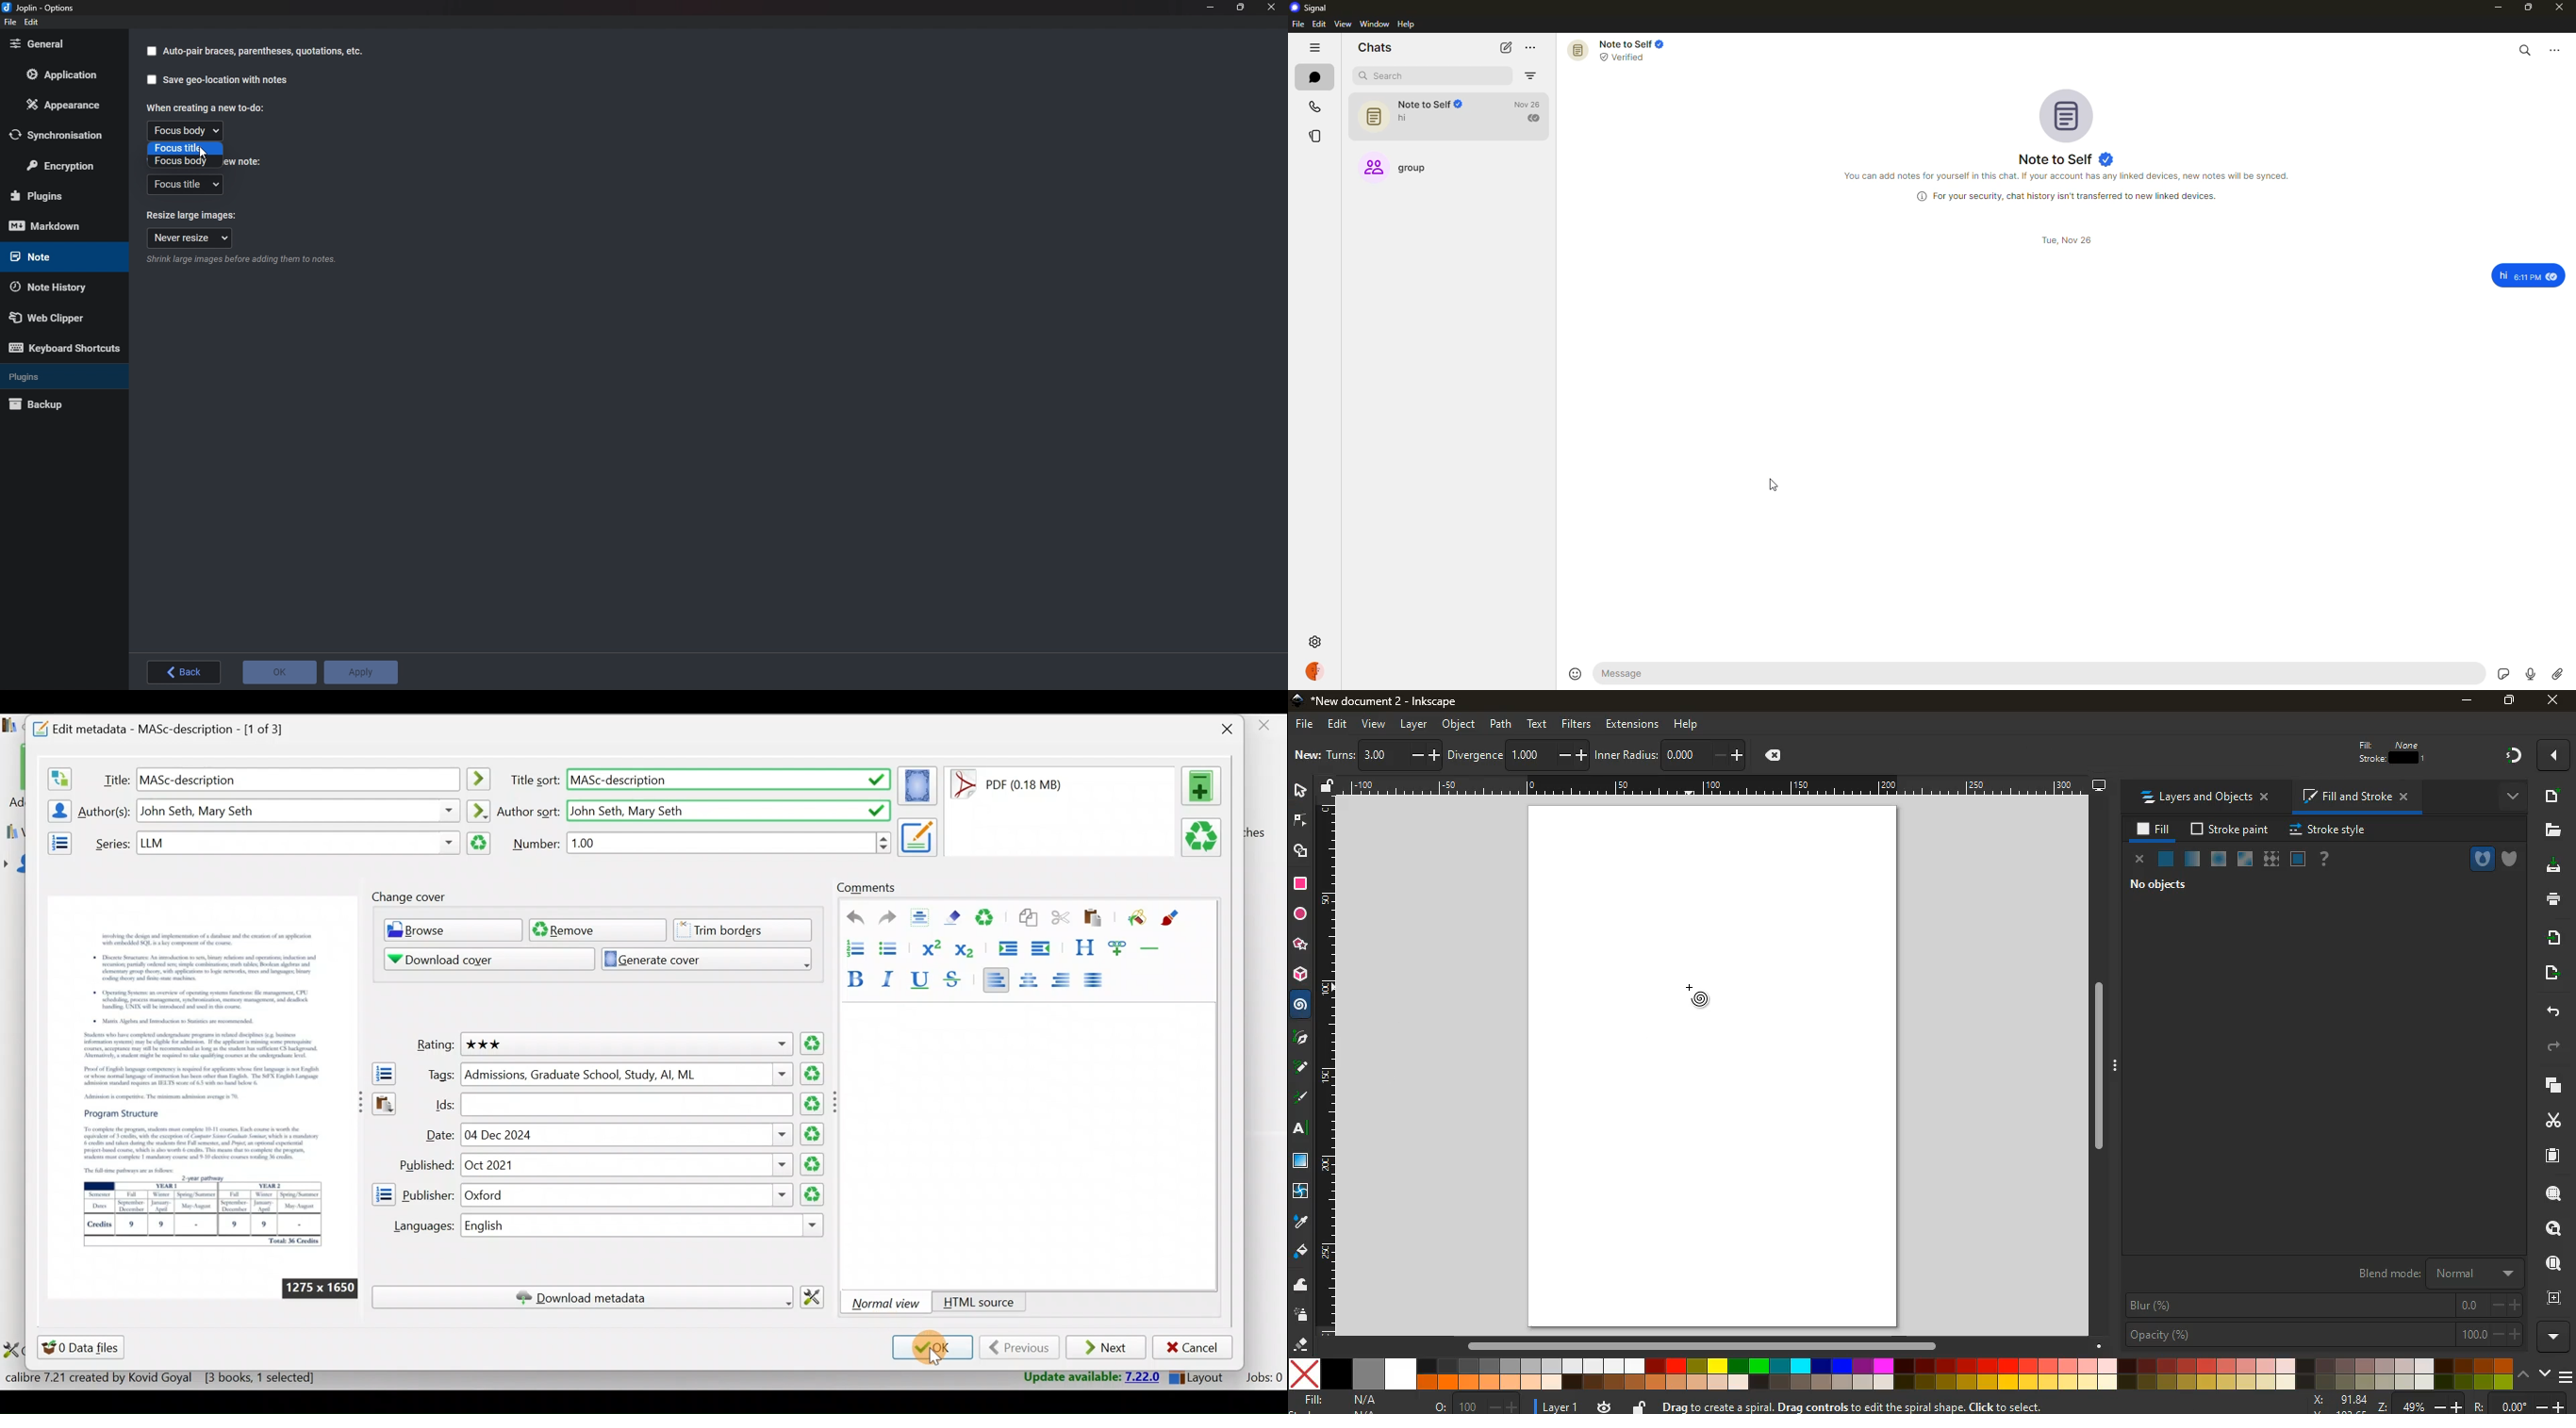 The height and width of the screenshot is (1428, 2576). I want to click on Info, so click(241, 262).